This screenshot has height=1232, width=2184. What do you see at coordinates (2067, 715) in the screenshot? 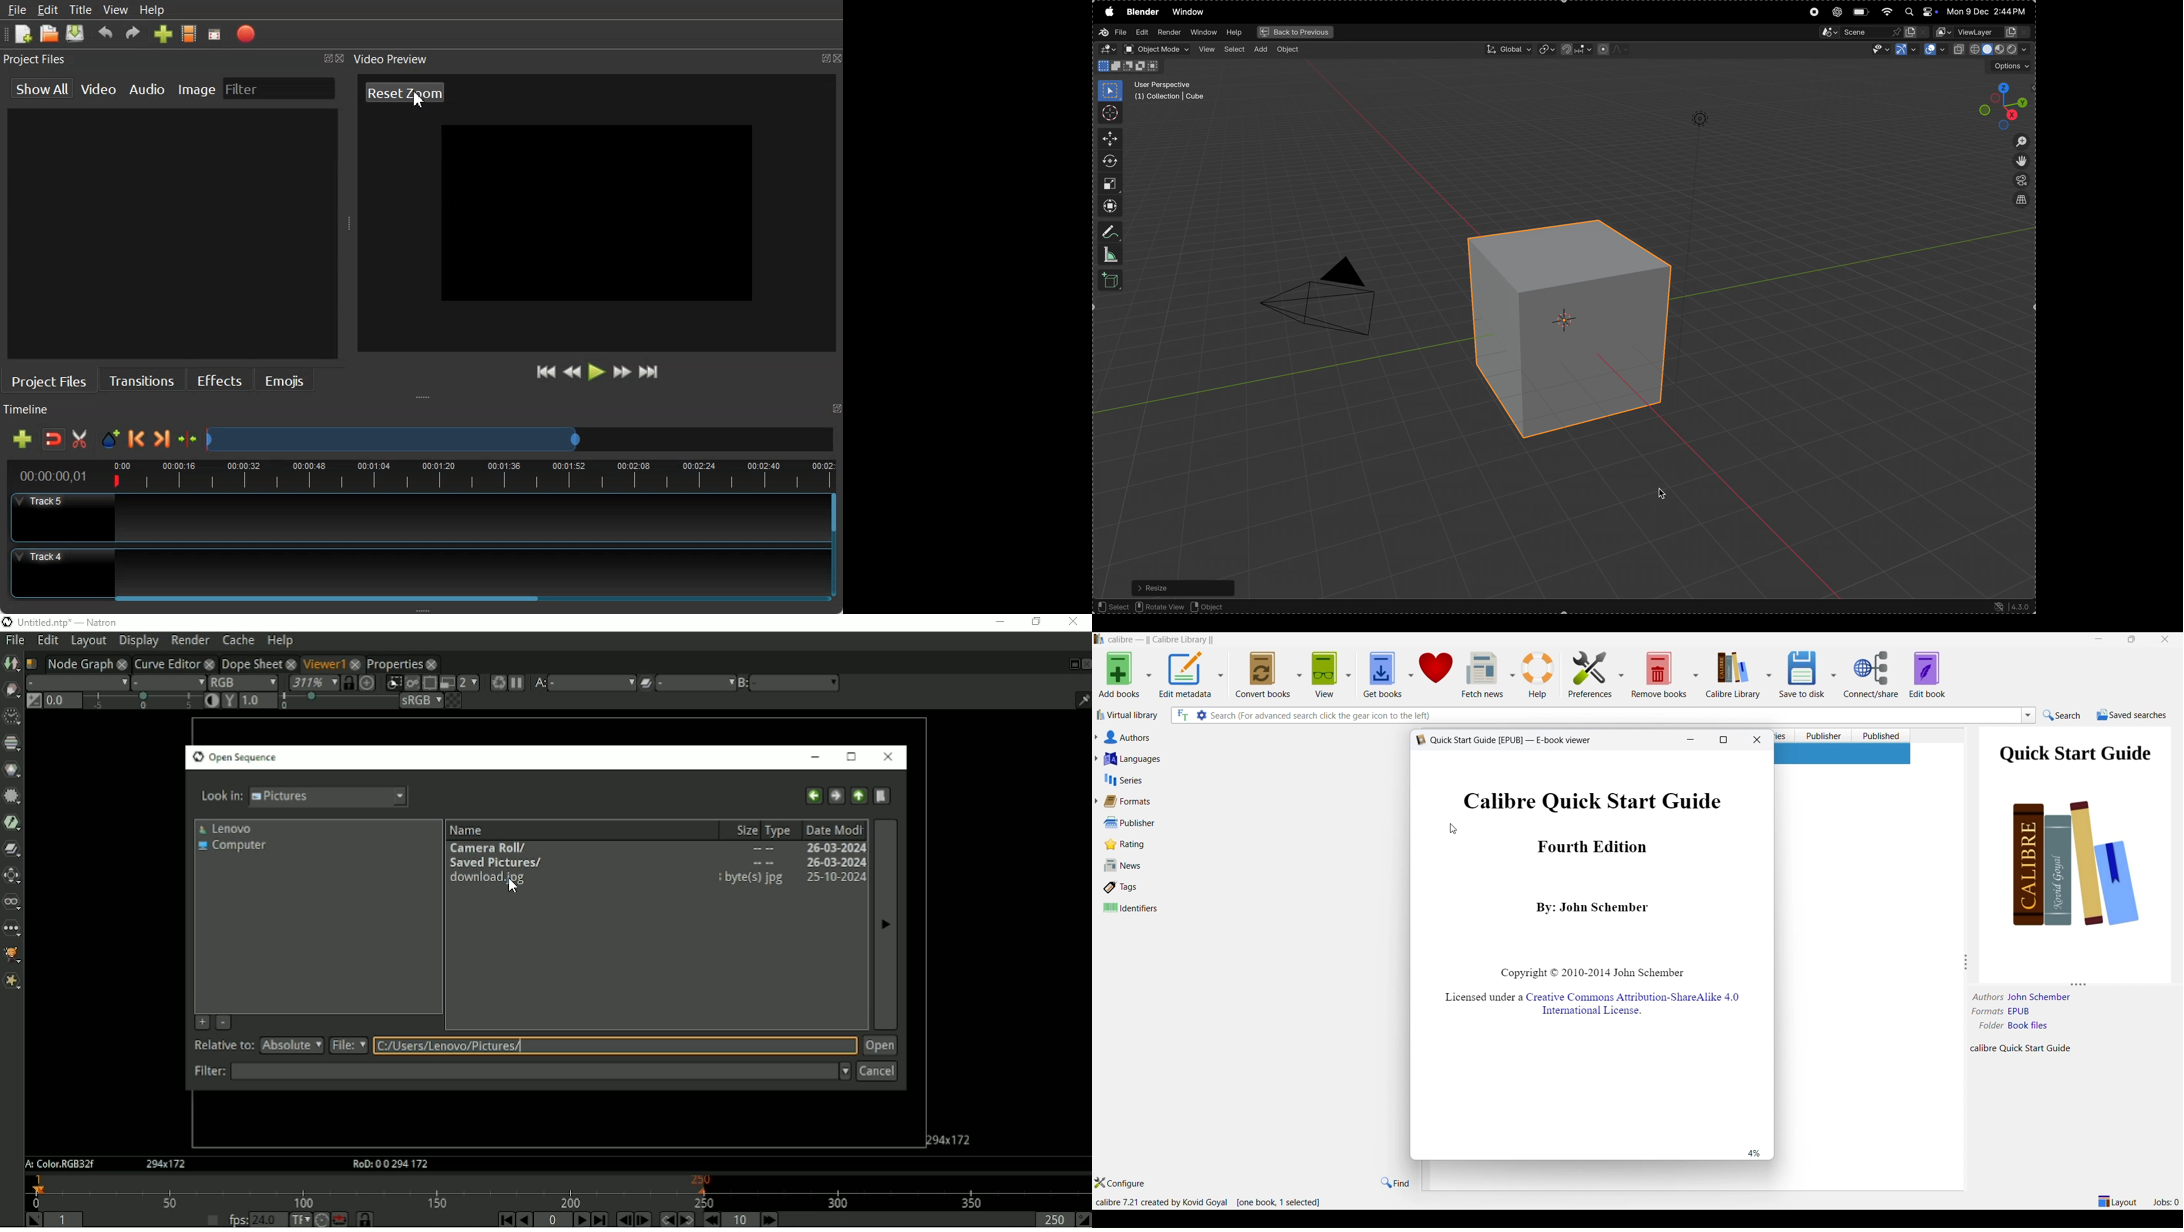
I see `search` at bounding box center [2067, 715].